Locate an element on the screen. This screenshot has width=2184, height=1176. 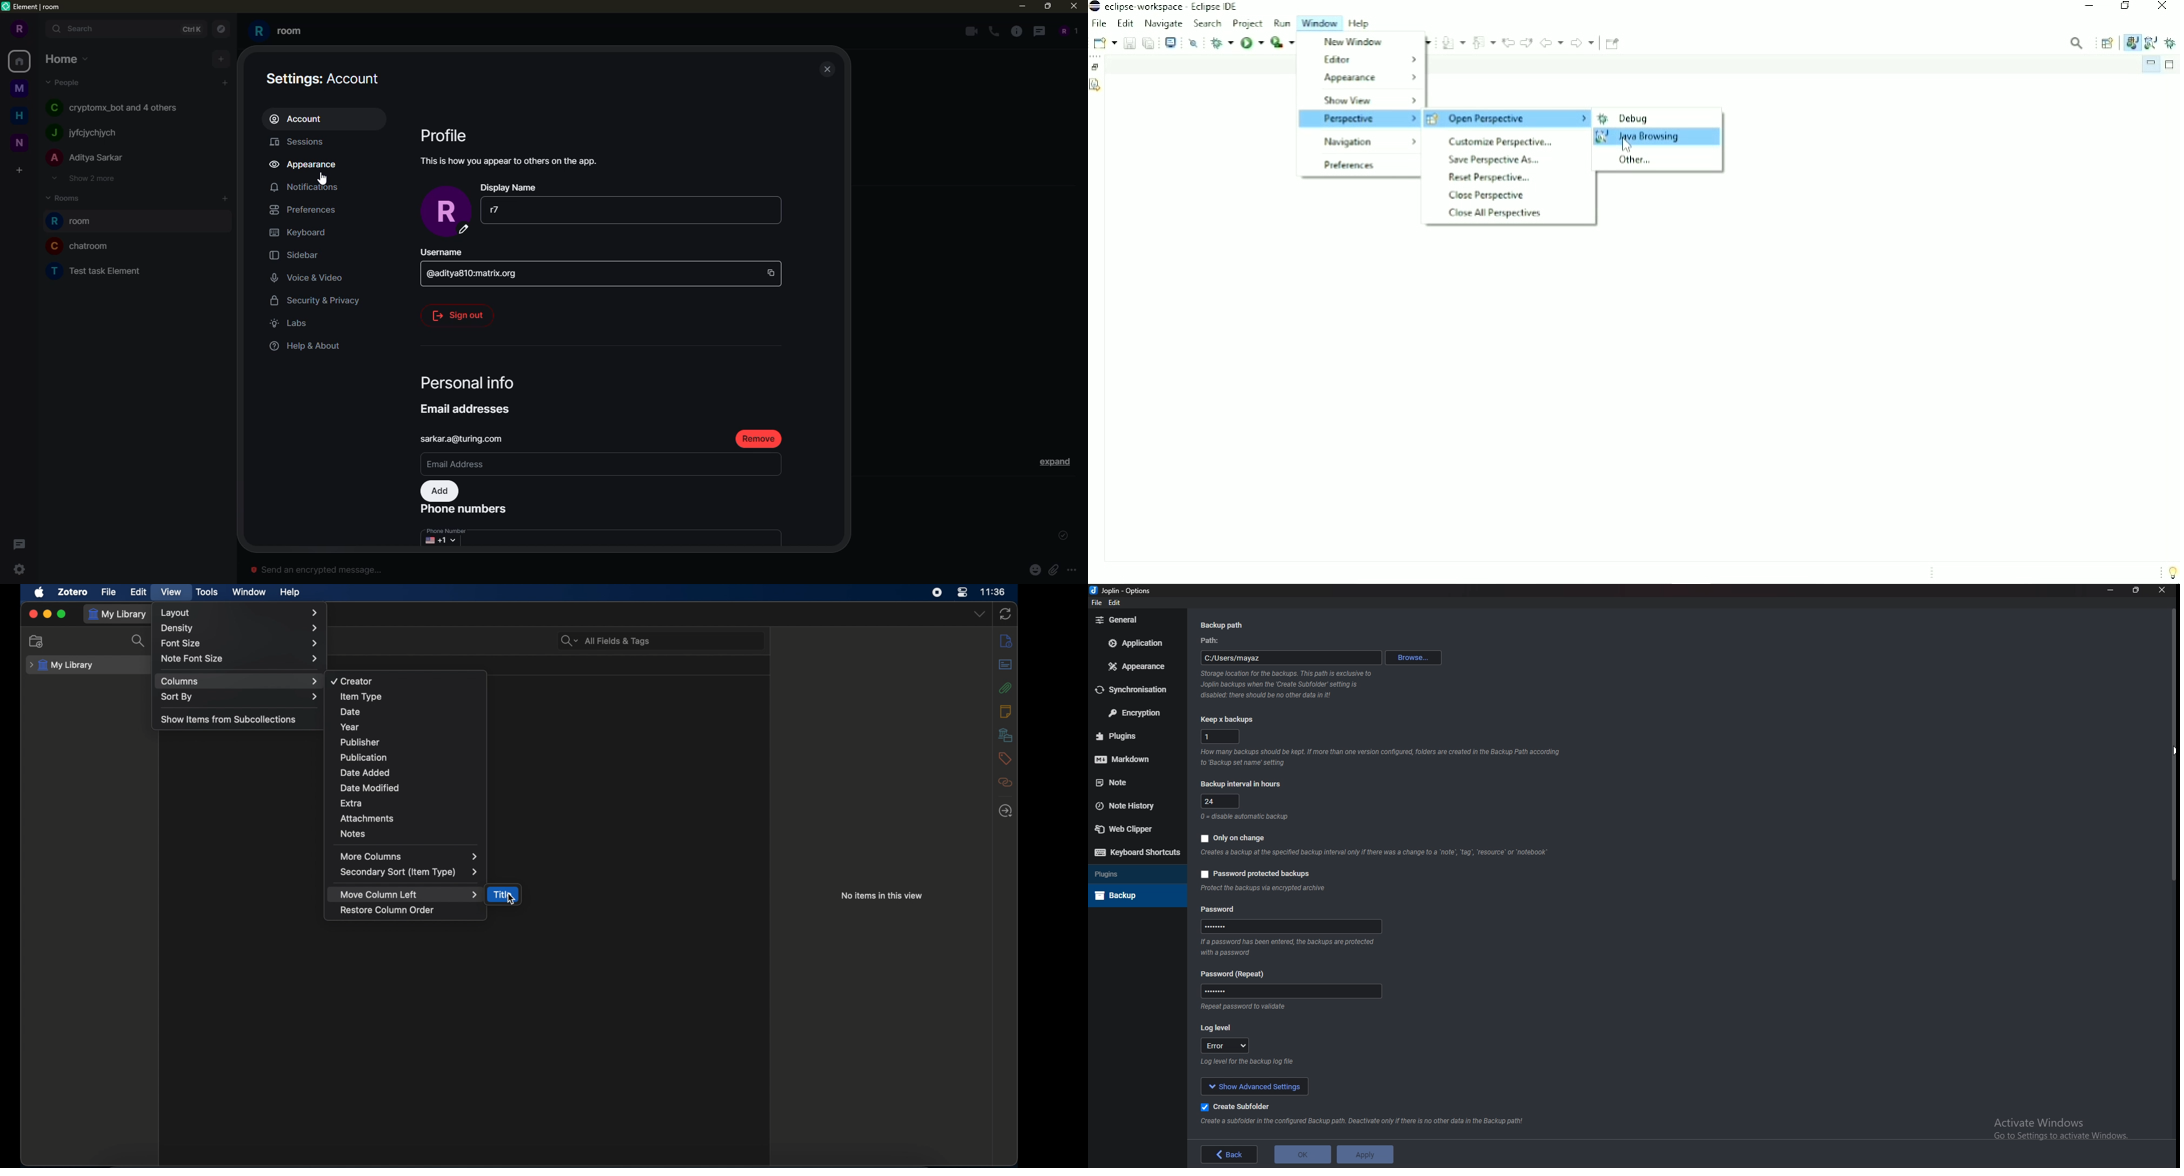
Info is located at coordinates (1250, 1060).